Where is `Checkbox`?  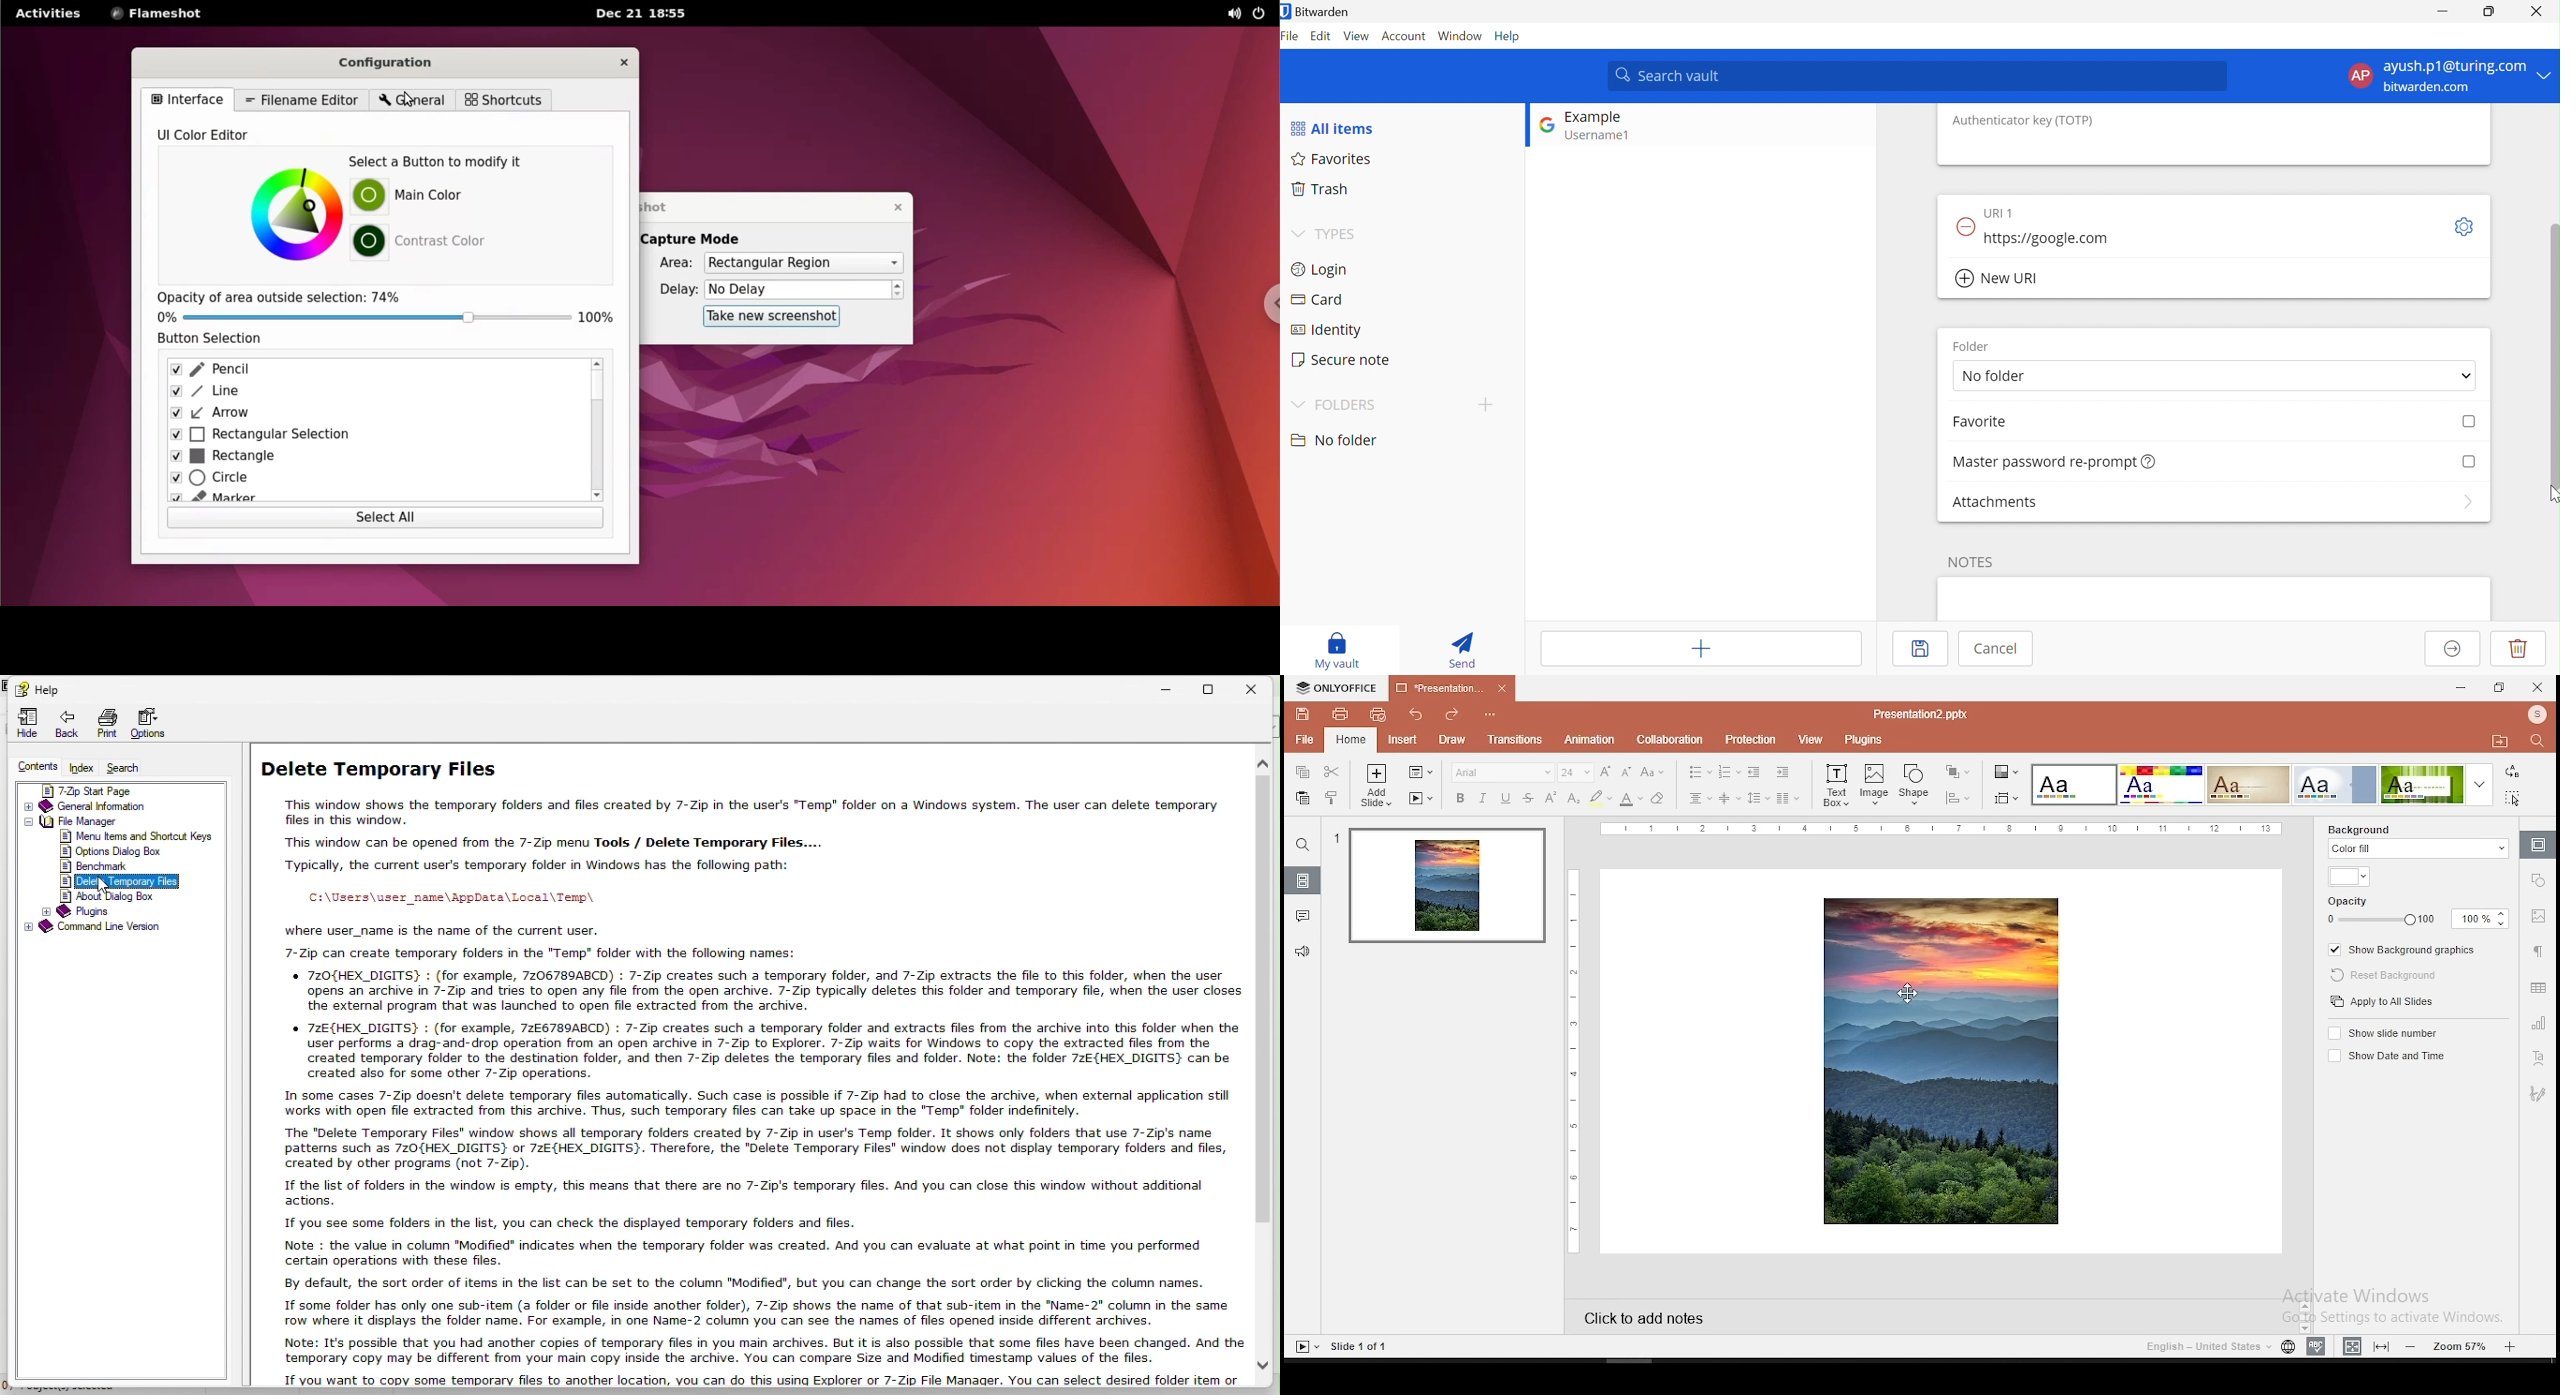
Checkbox is located at coordinates (2470, 422).